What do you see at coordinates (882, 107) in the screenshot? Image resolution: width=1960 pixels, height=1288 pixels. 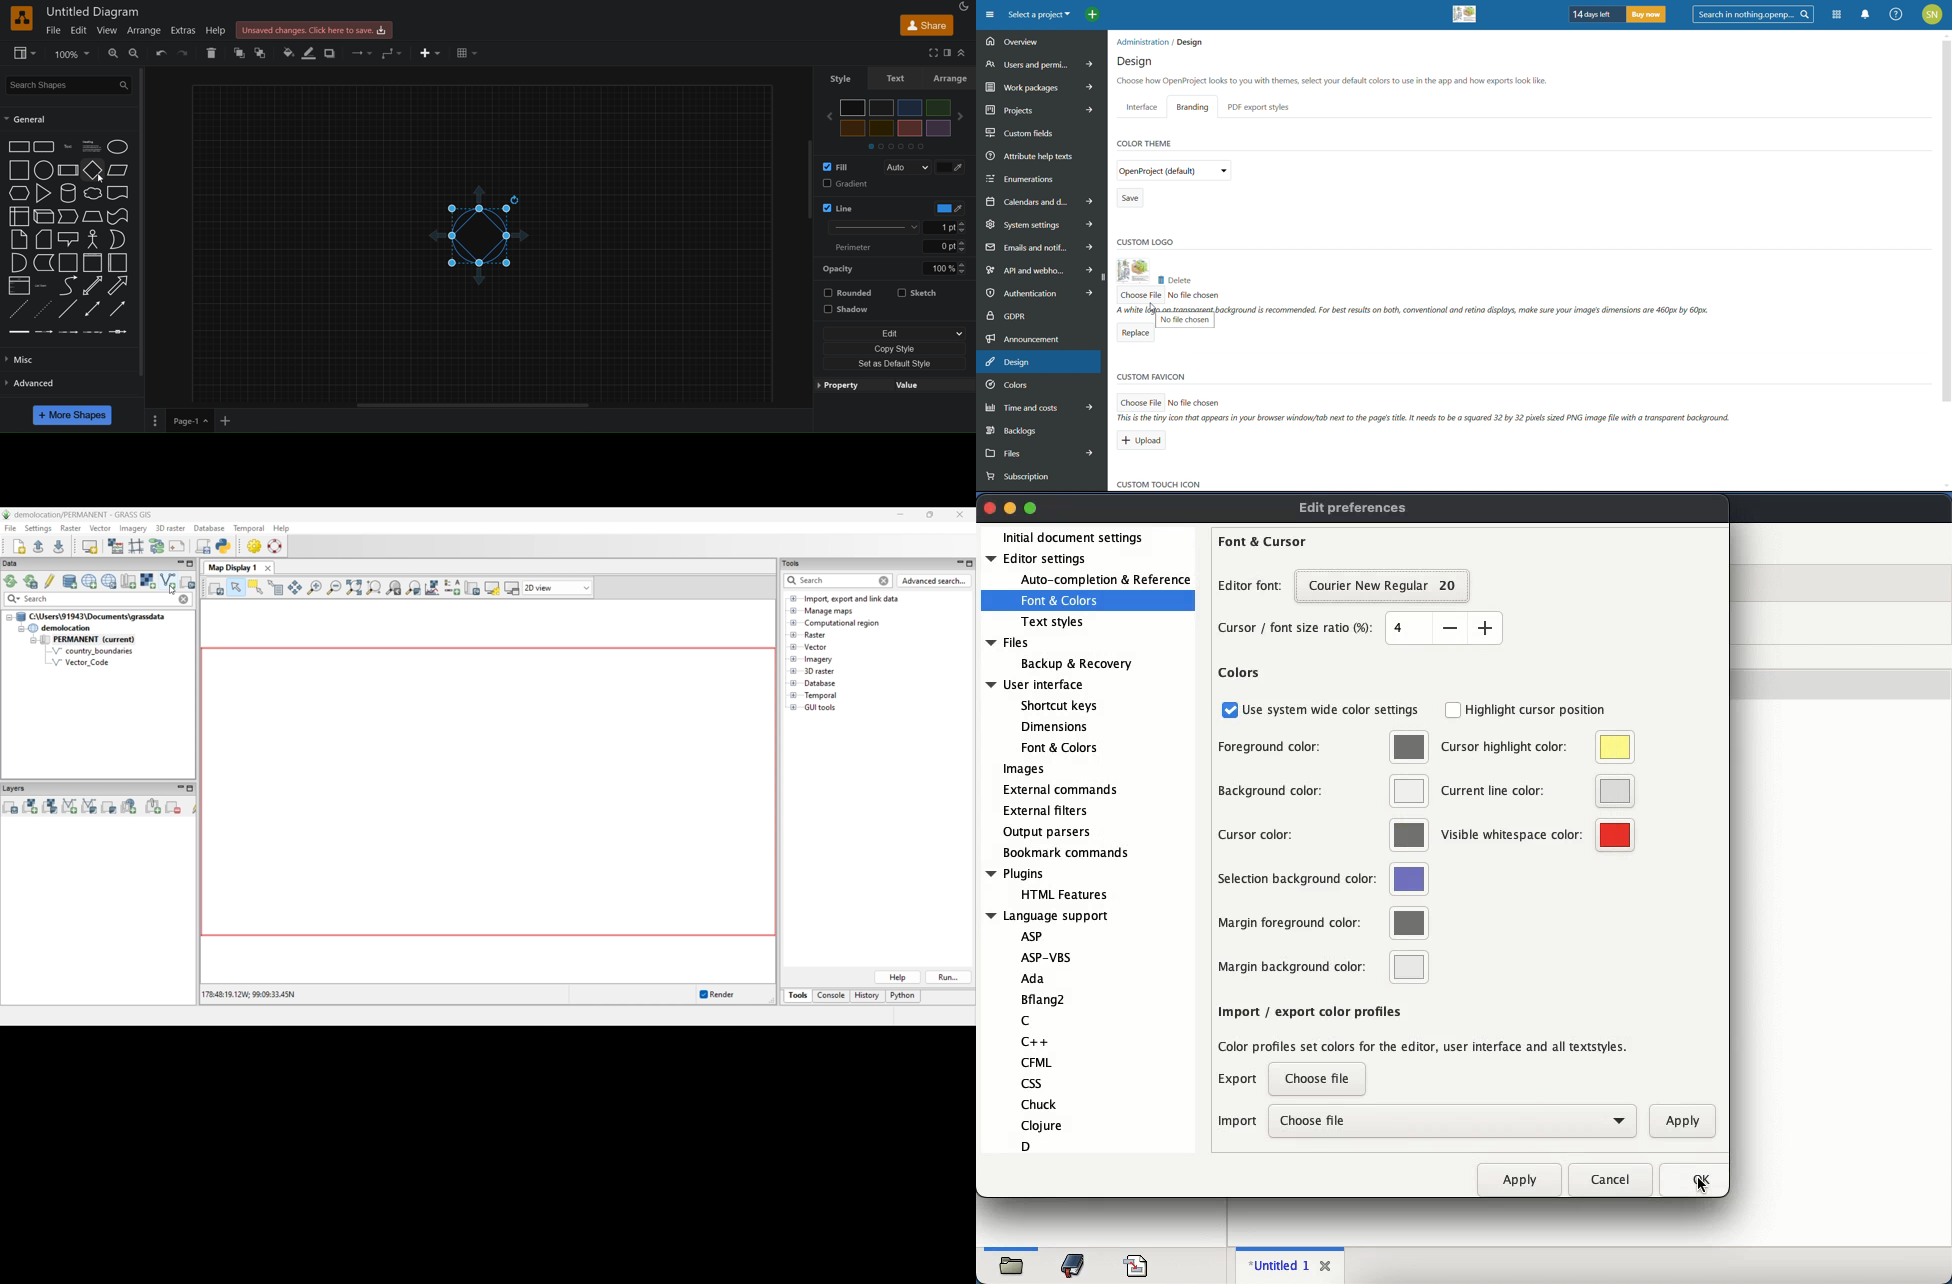 I see `grey color` at bounding box center [882, 107].